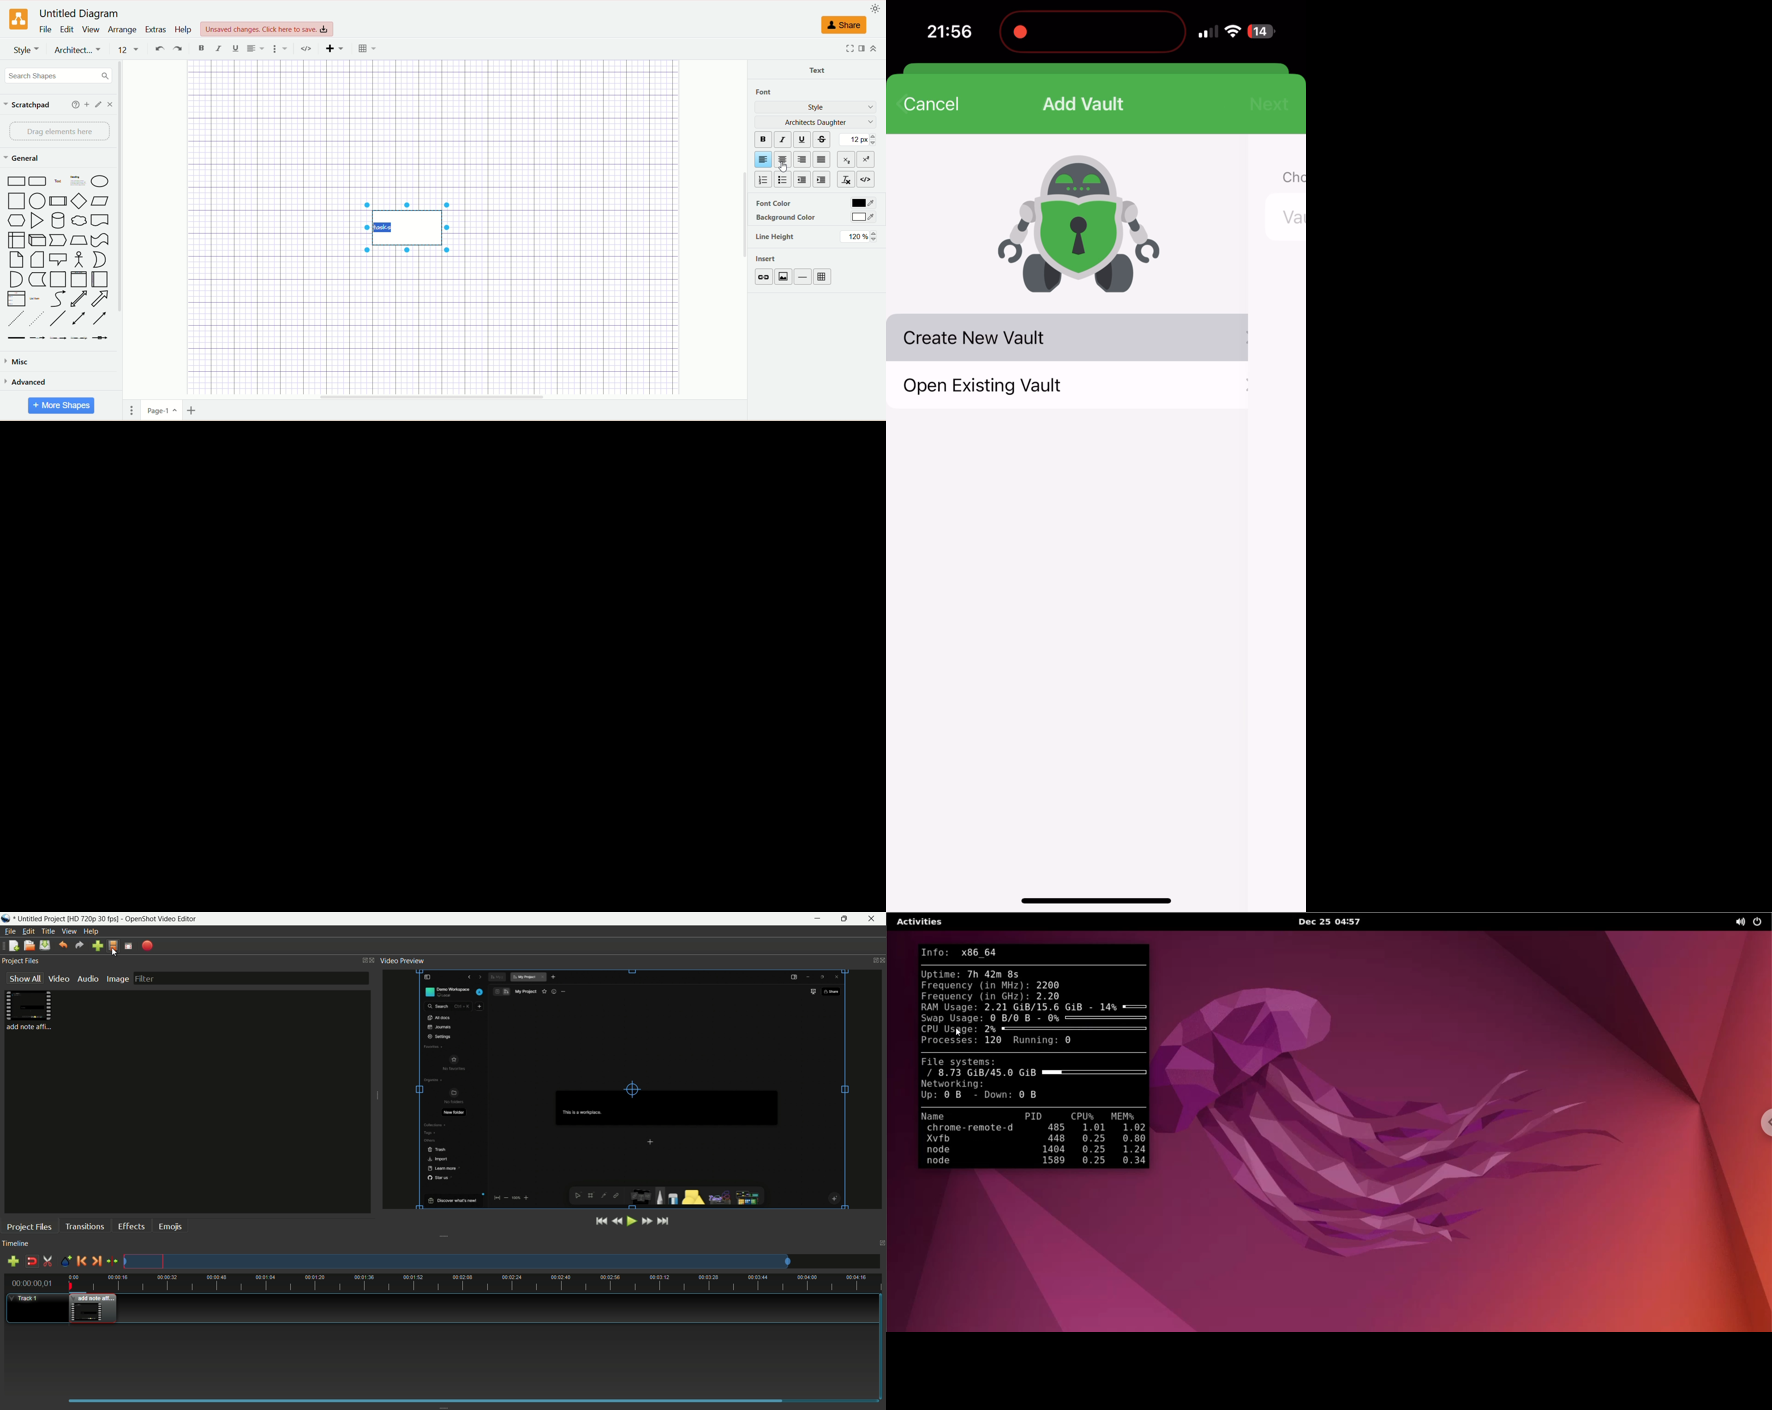 Image resolution: width=1792 pixels, height=1428 pixels. I want to click on maximize, so click(845, 919).